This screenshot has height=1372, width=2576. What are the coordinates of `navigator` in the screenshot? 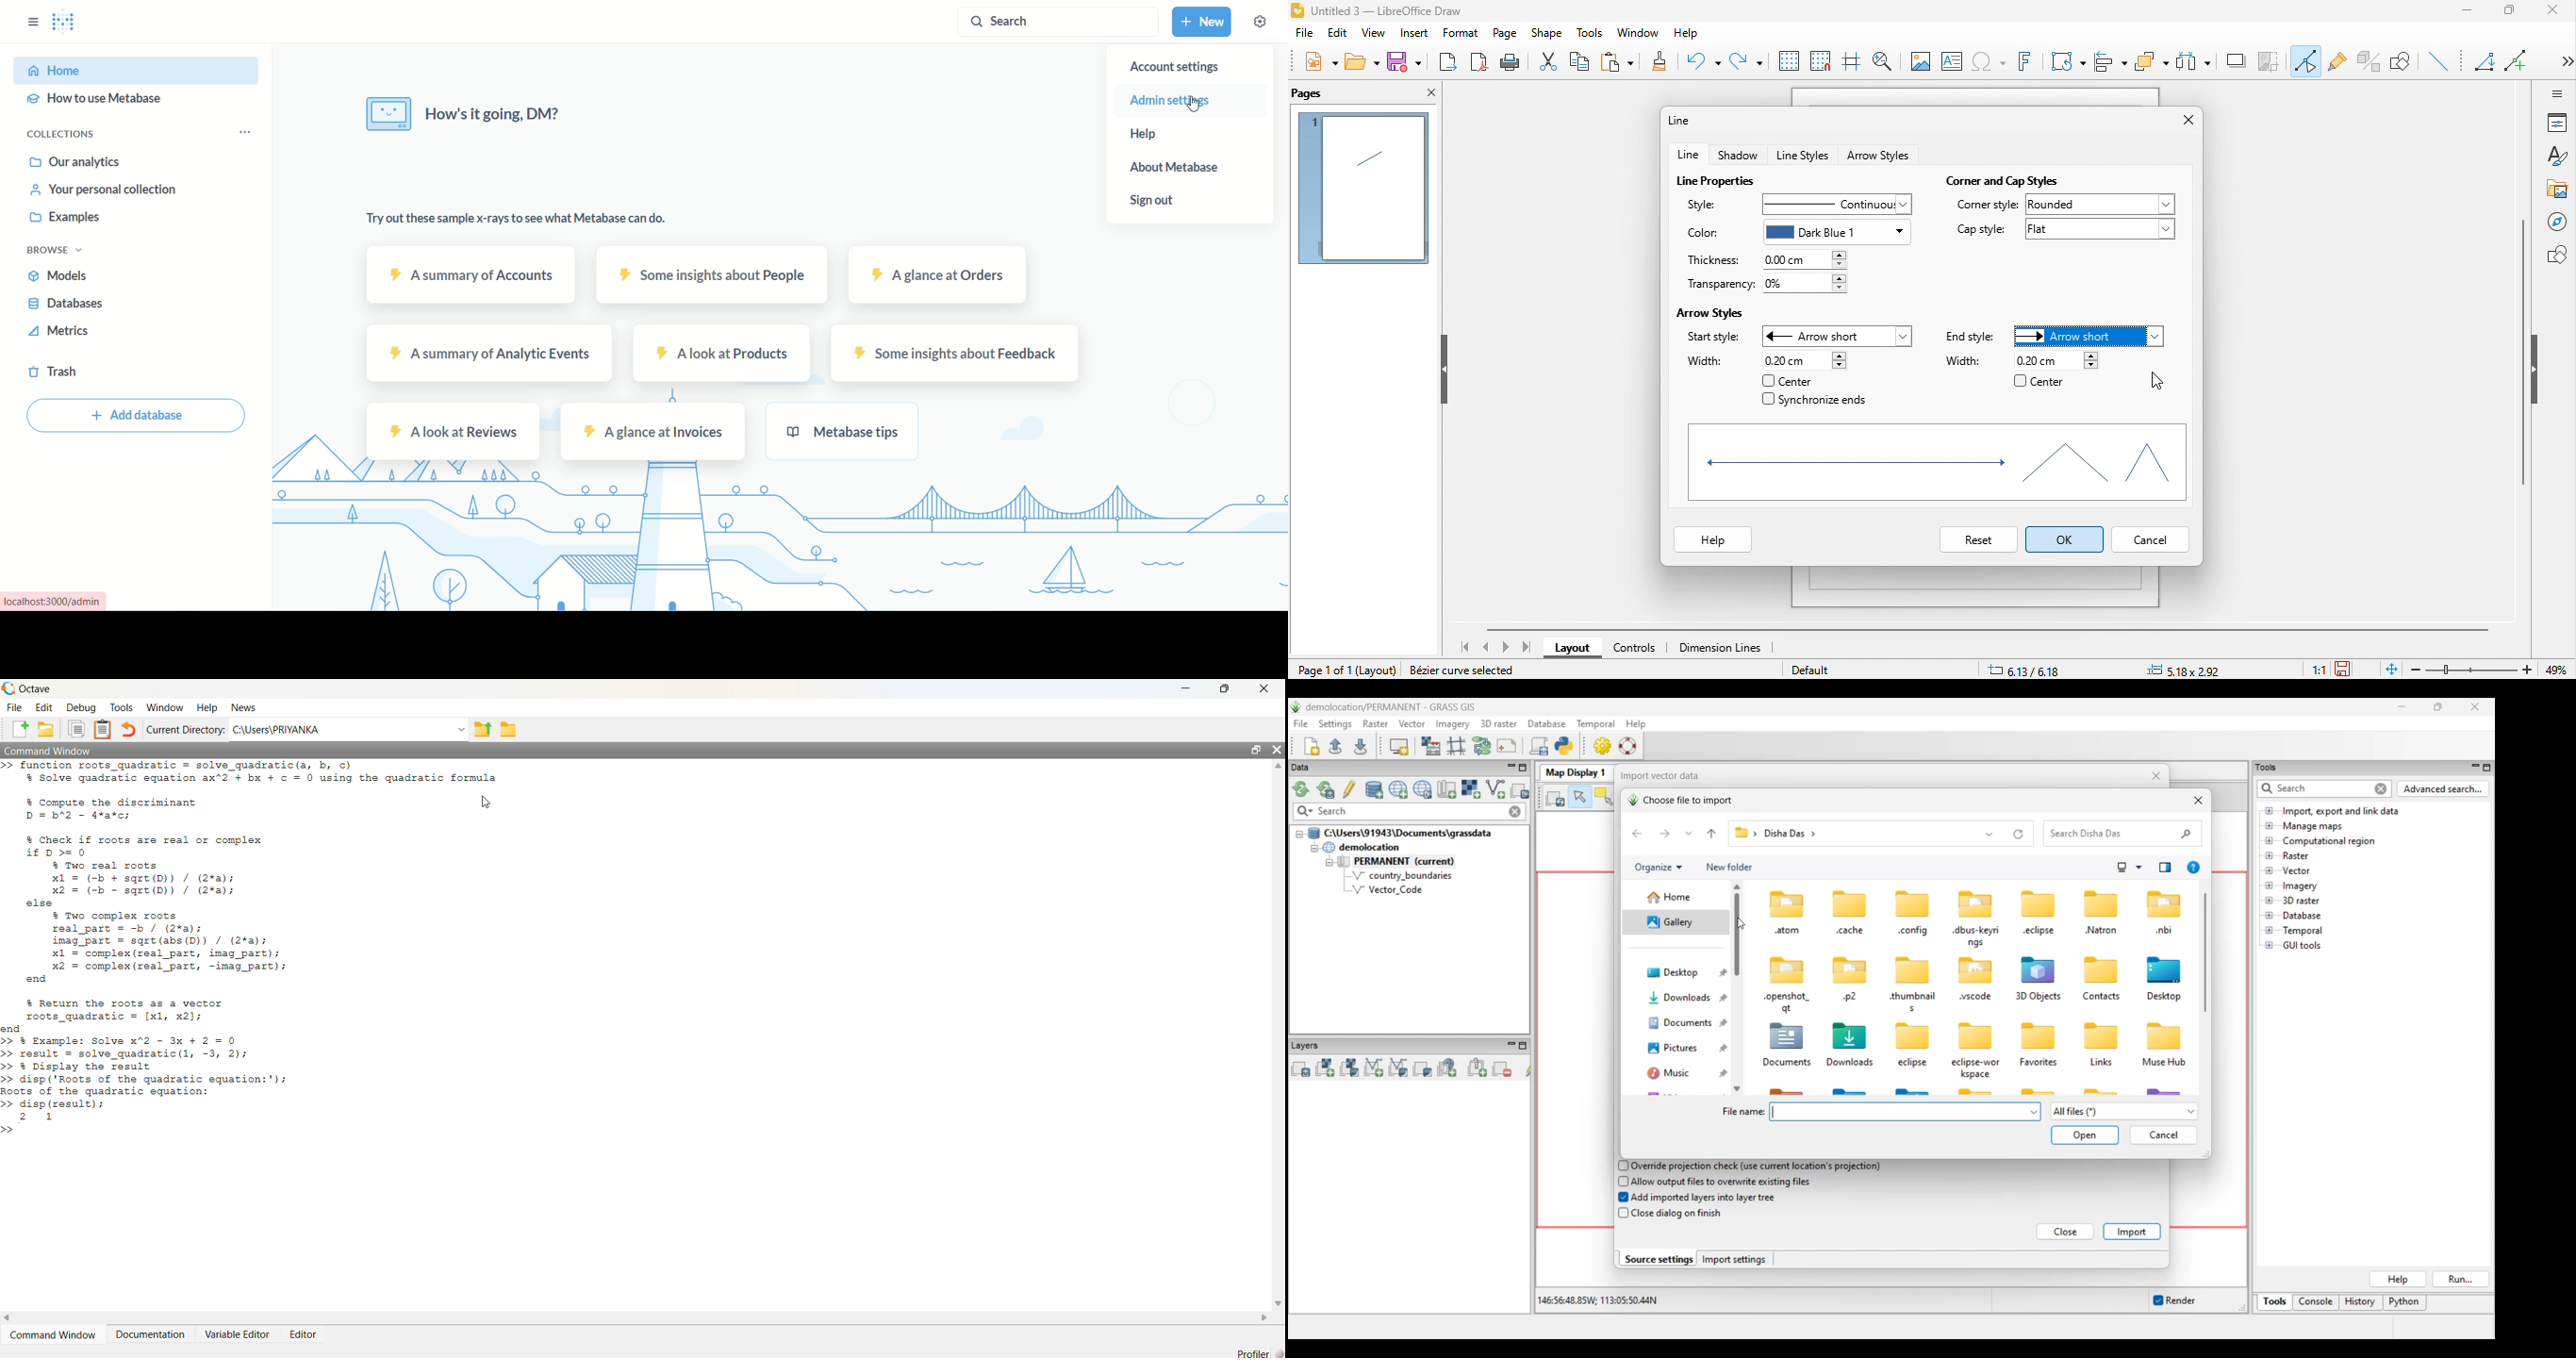 It's located at (2556, 222).